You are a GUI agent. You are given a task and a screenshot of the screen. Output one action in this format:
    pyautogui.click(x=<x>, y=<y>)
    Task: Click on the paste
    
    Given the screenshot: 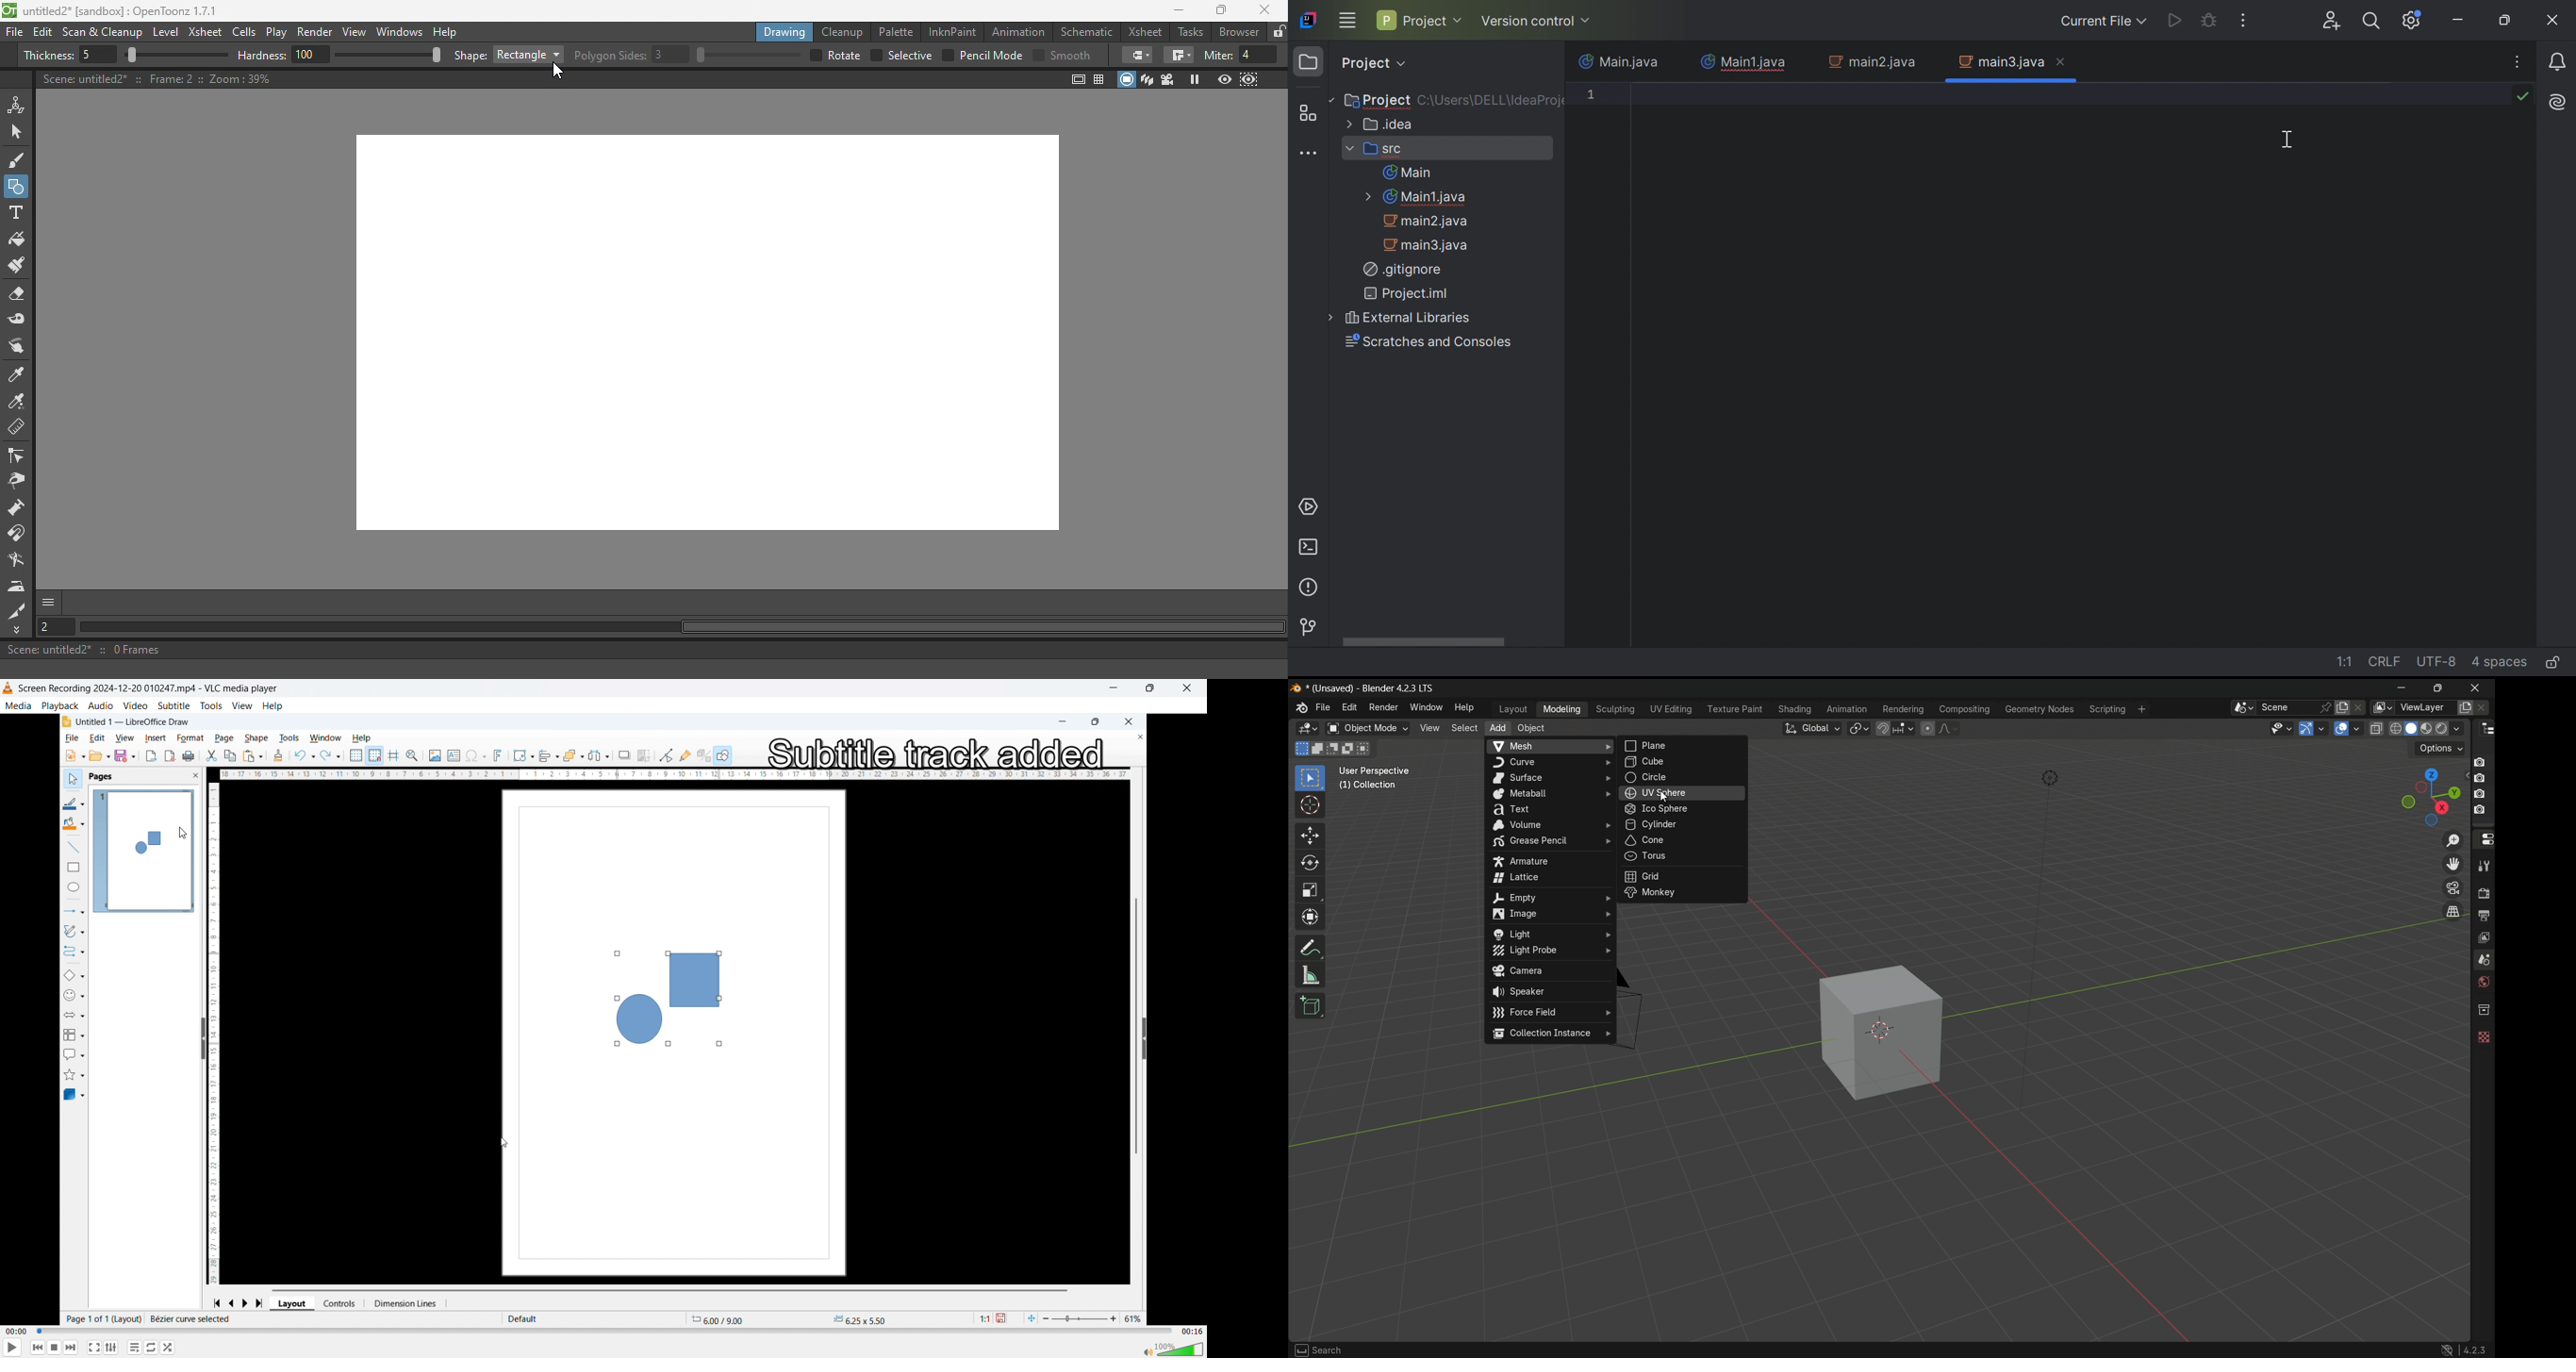 What is the action you would take?
    pyautogui.click(x=253, y=755)
    